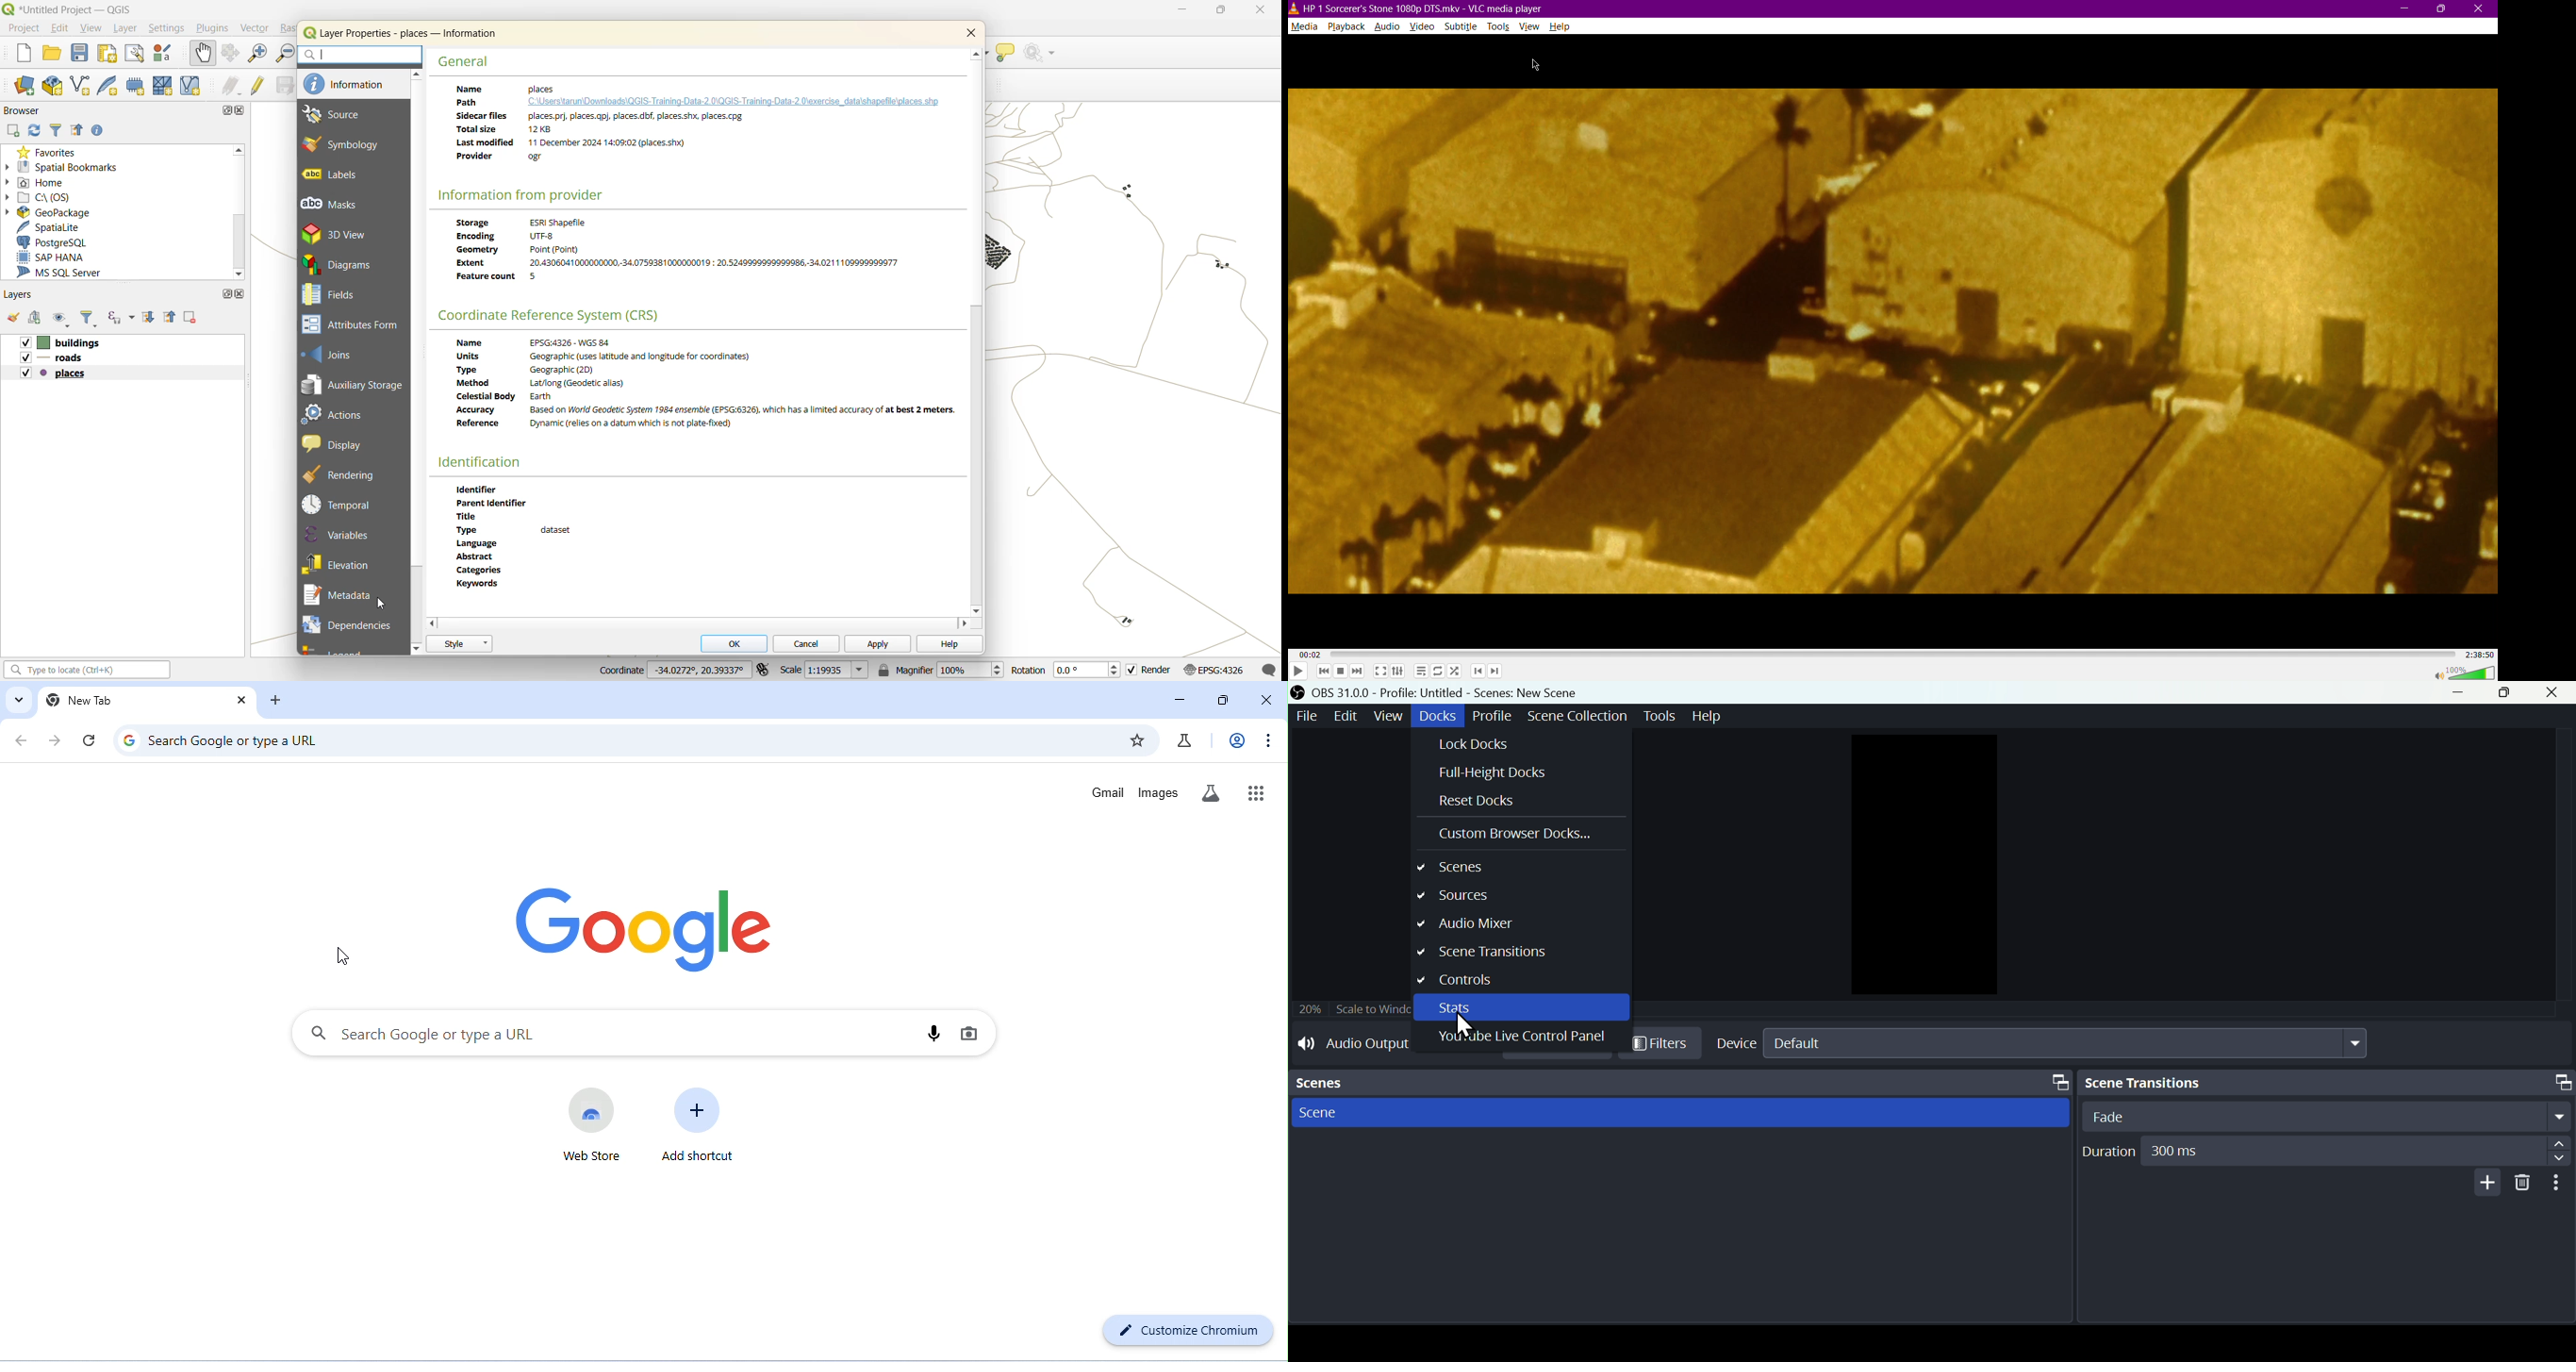 Image resolution: width=2576 pixels, height=1372 pixels. I want to click on maximize, so click(226, 109).